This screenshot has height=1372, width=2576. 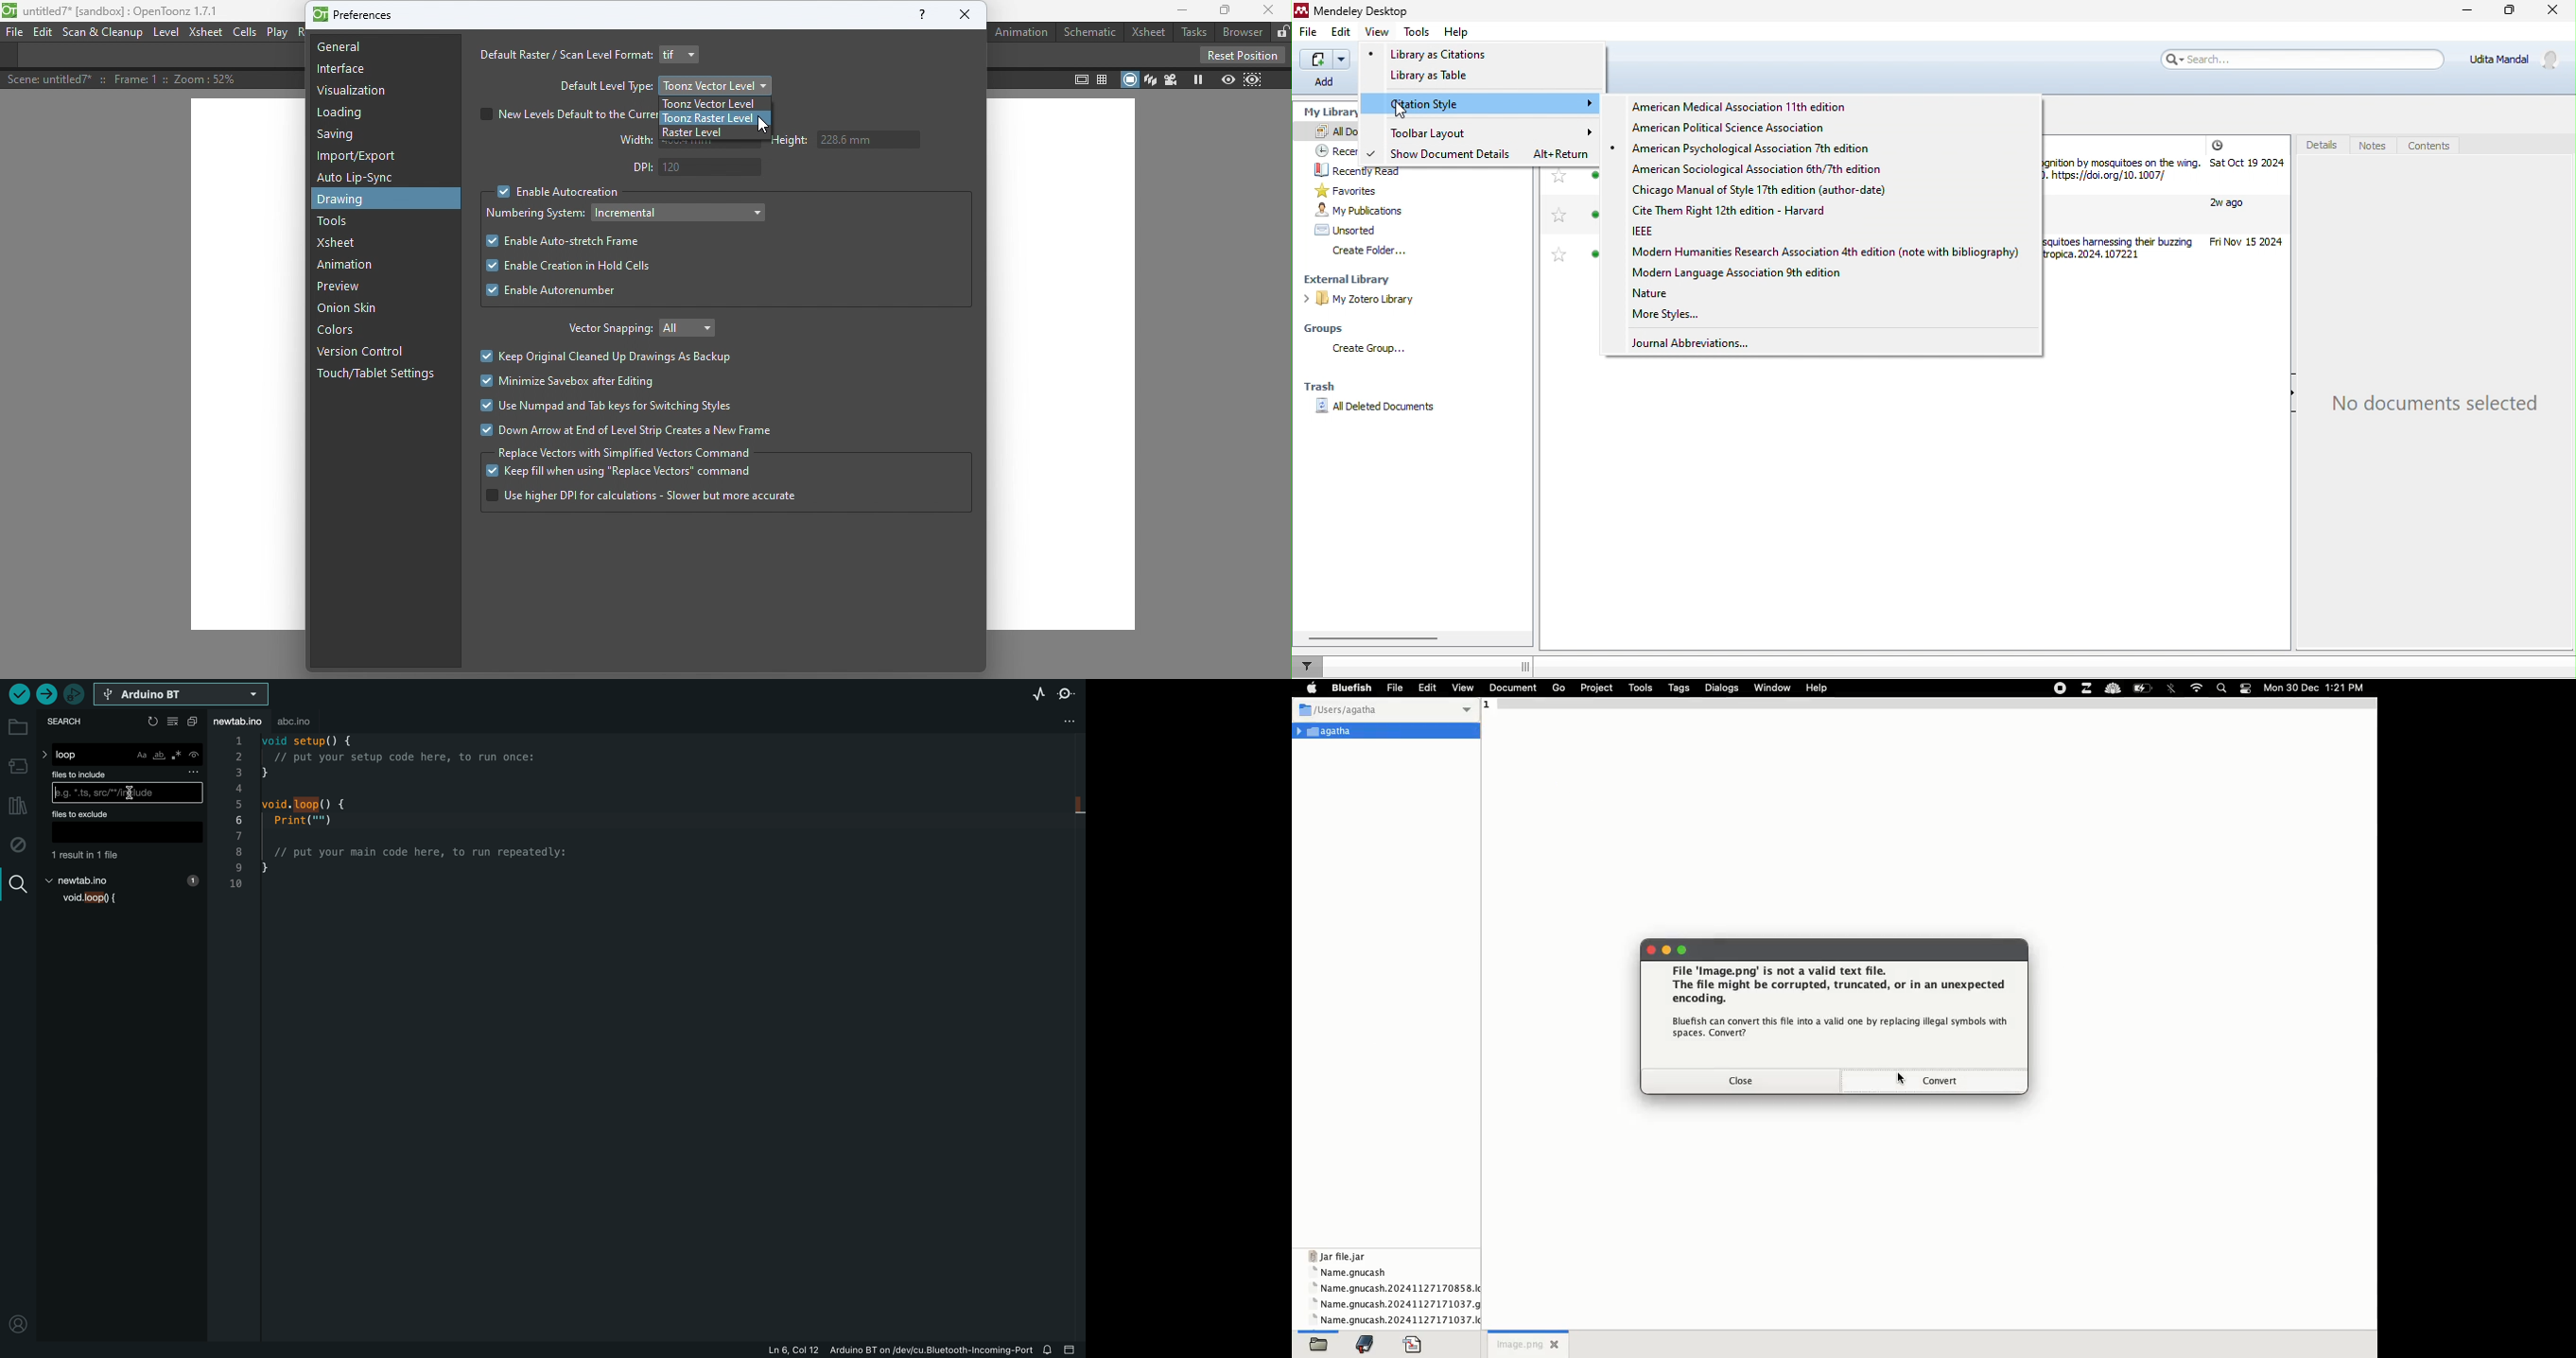 What do you see at coordinates (611, 409) in the screenshot?
I see `Use numpad and tab keys for switching styles` at bounding box center [611, 409].